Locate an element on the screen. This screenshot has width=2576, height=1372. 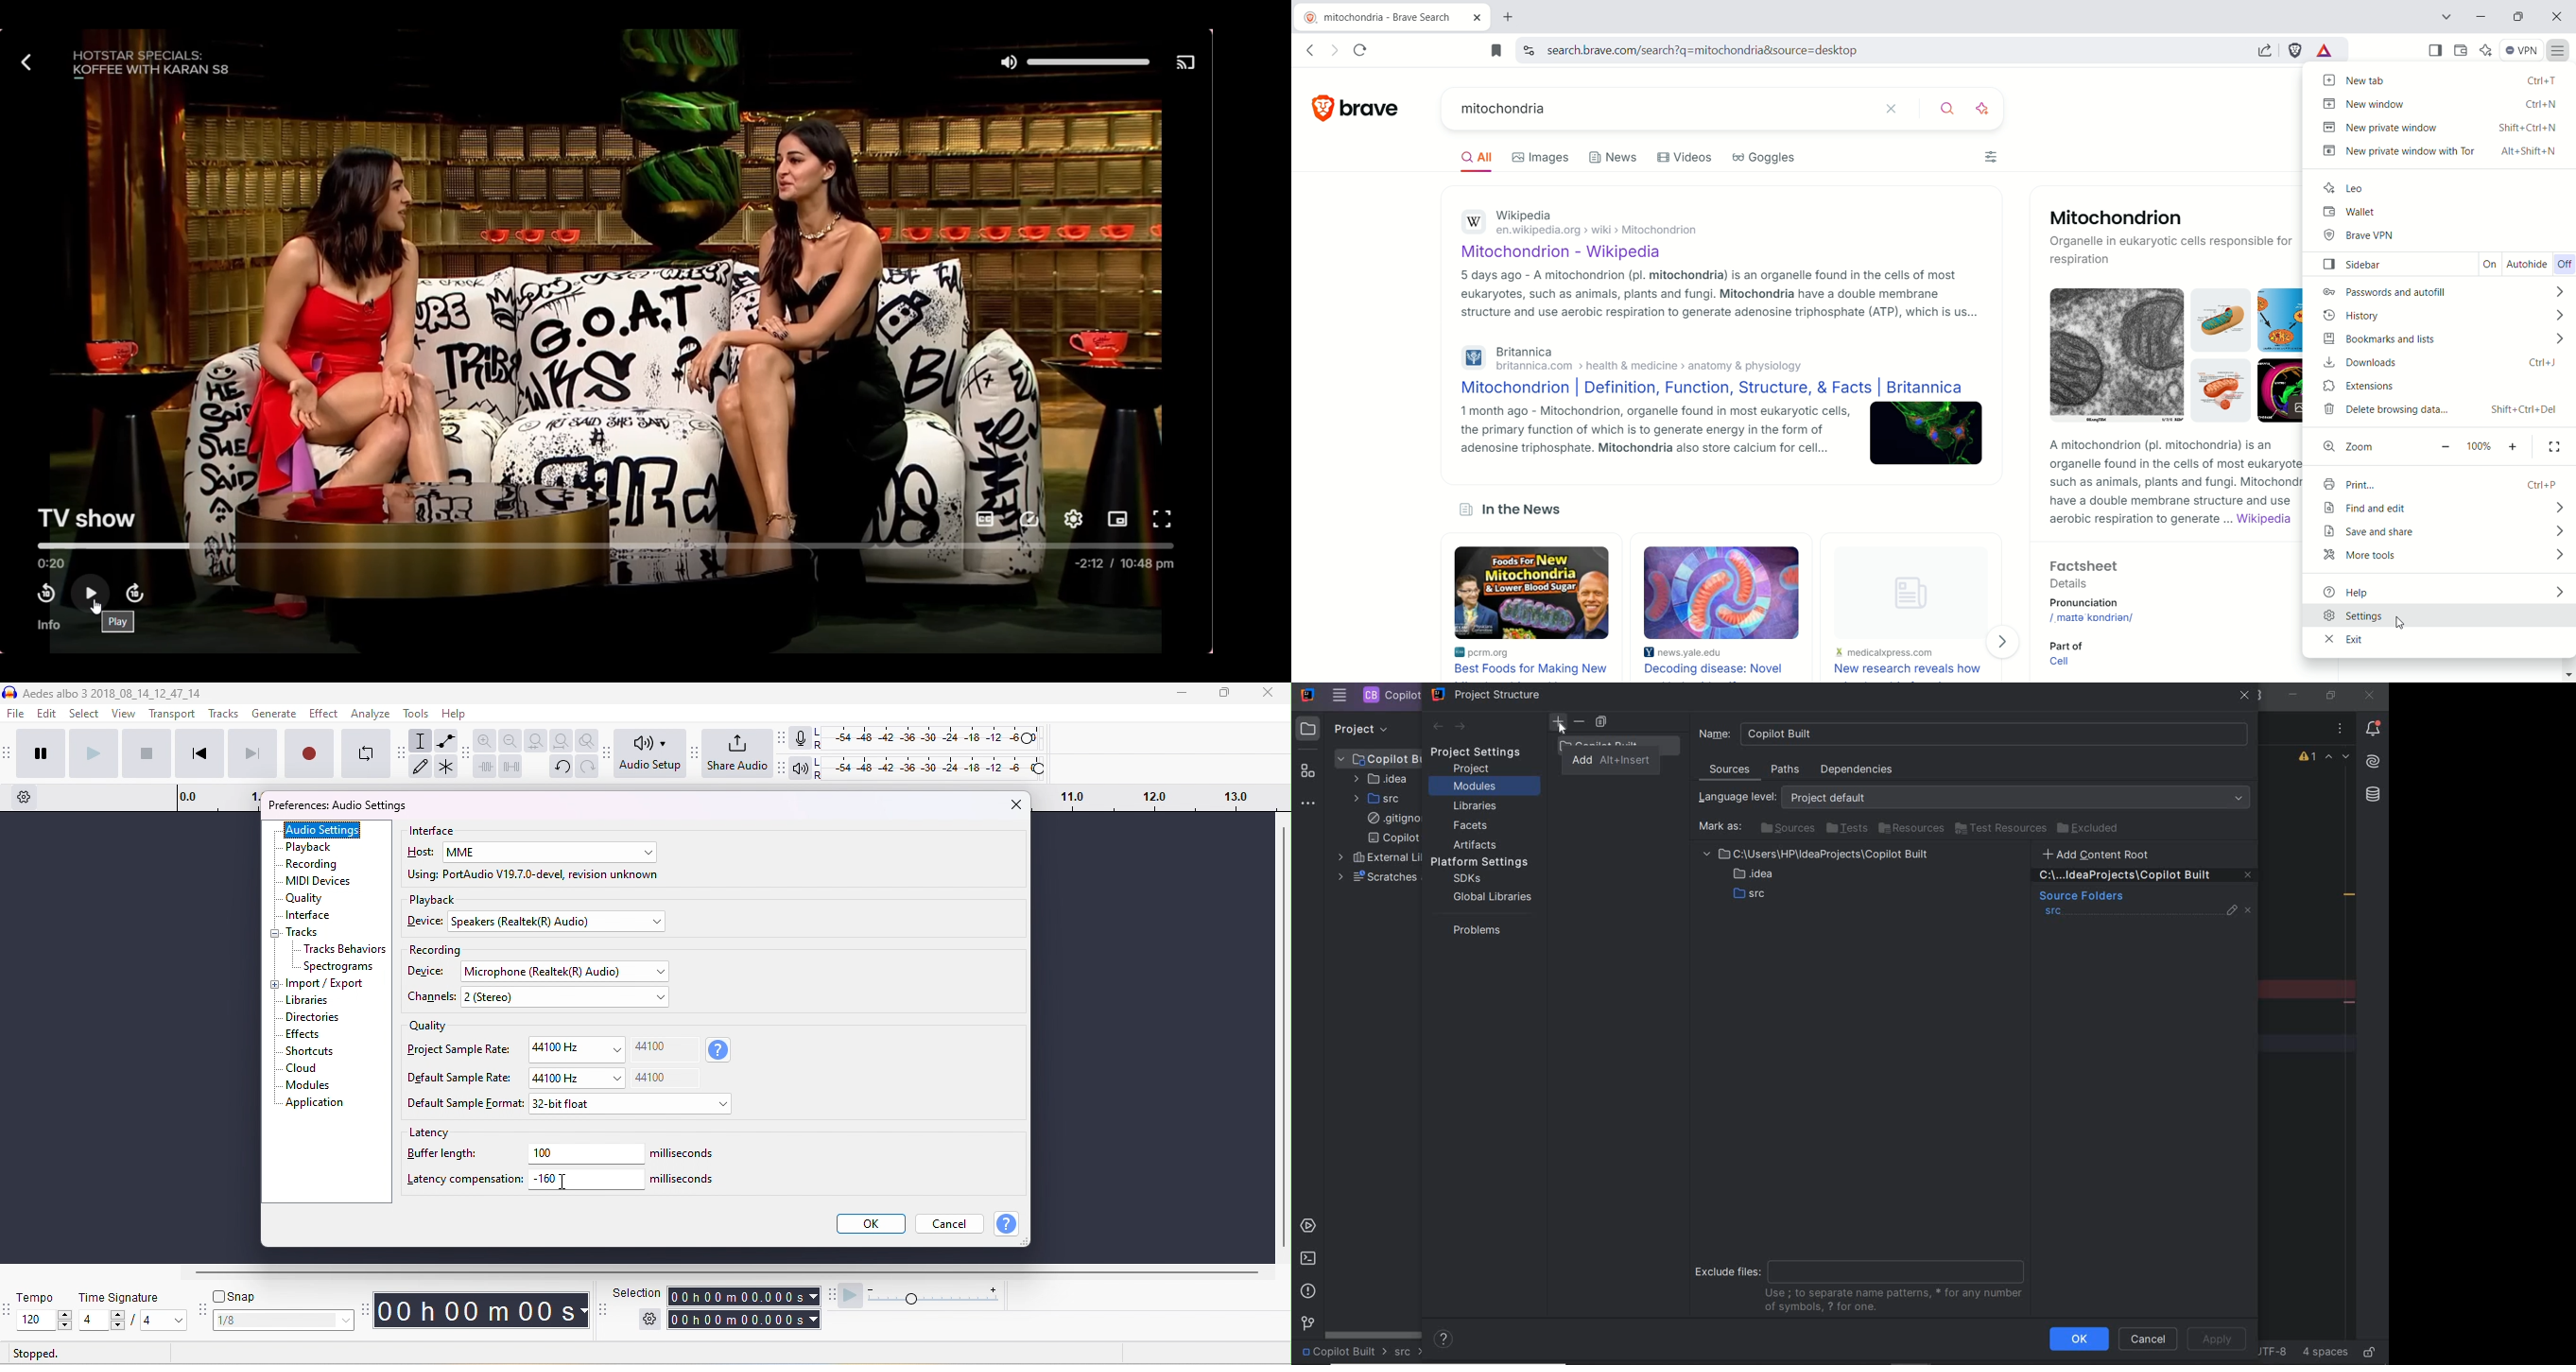
-160 is located at coordinates (544, 1176).